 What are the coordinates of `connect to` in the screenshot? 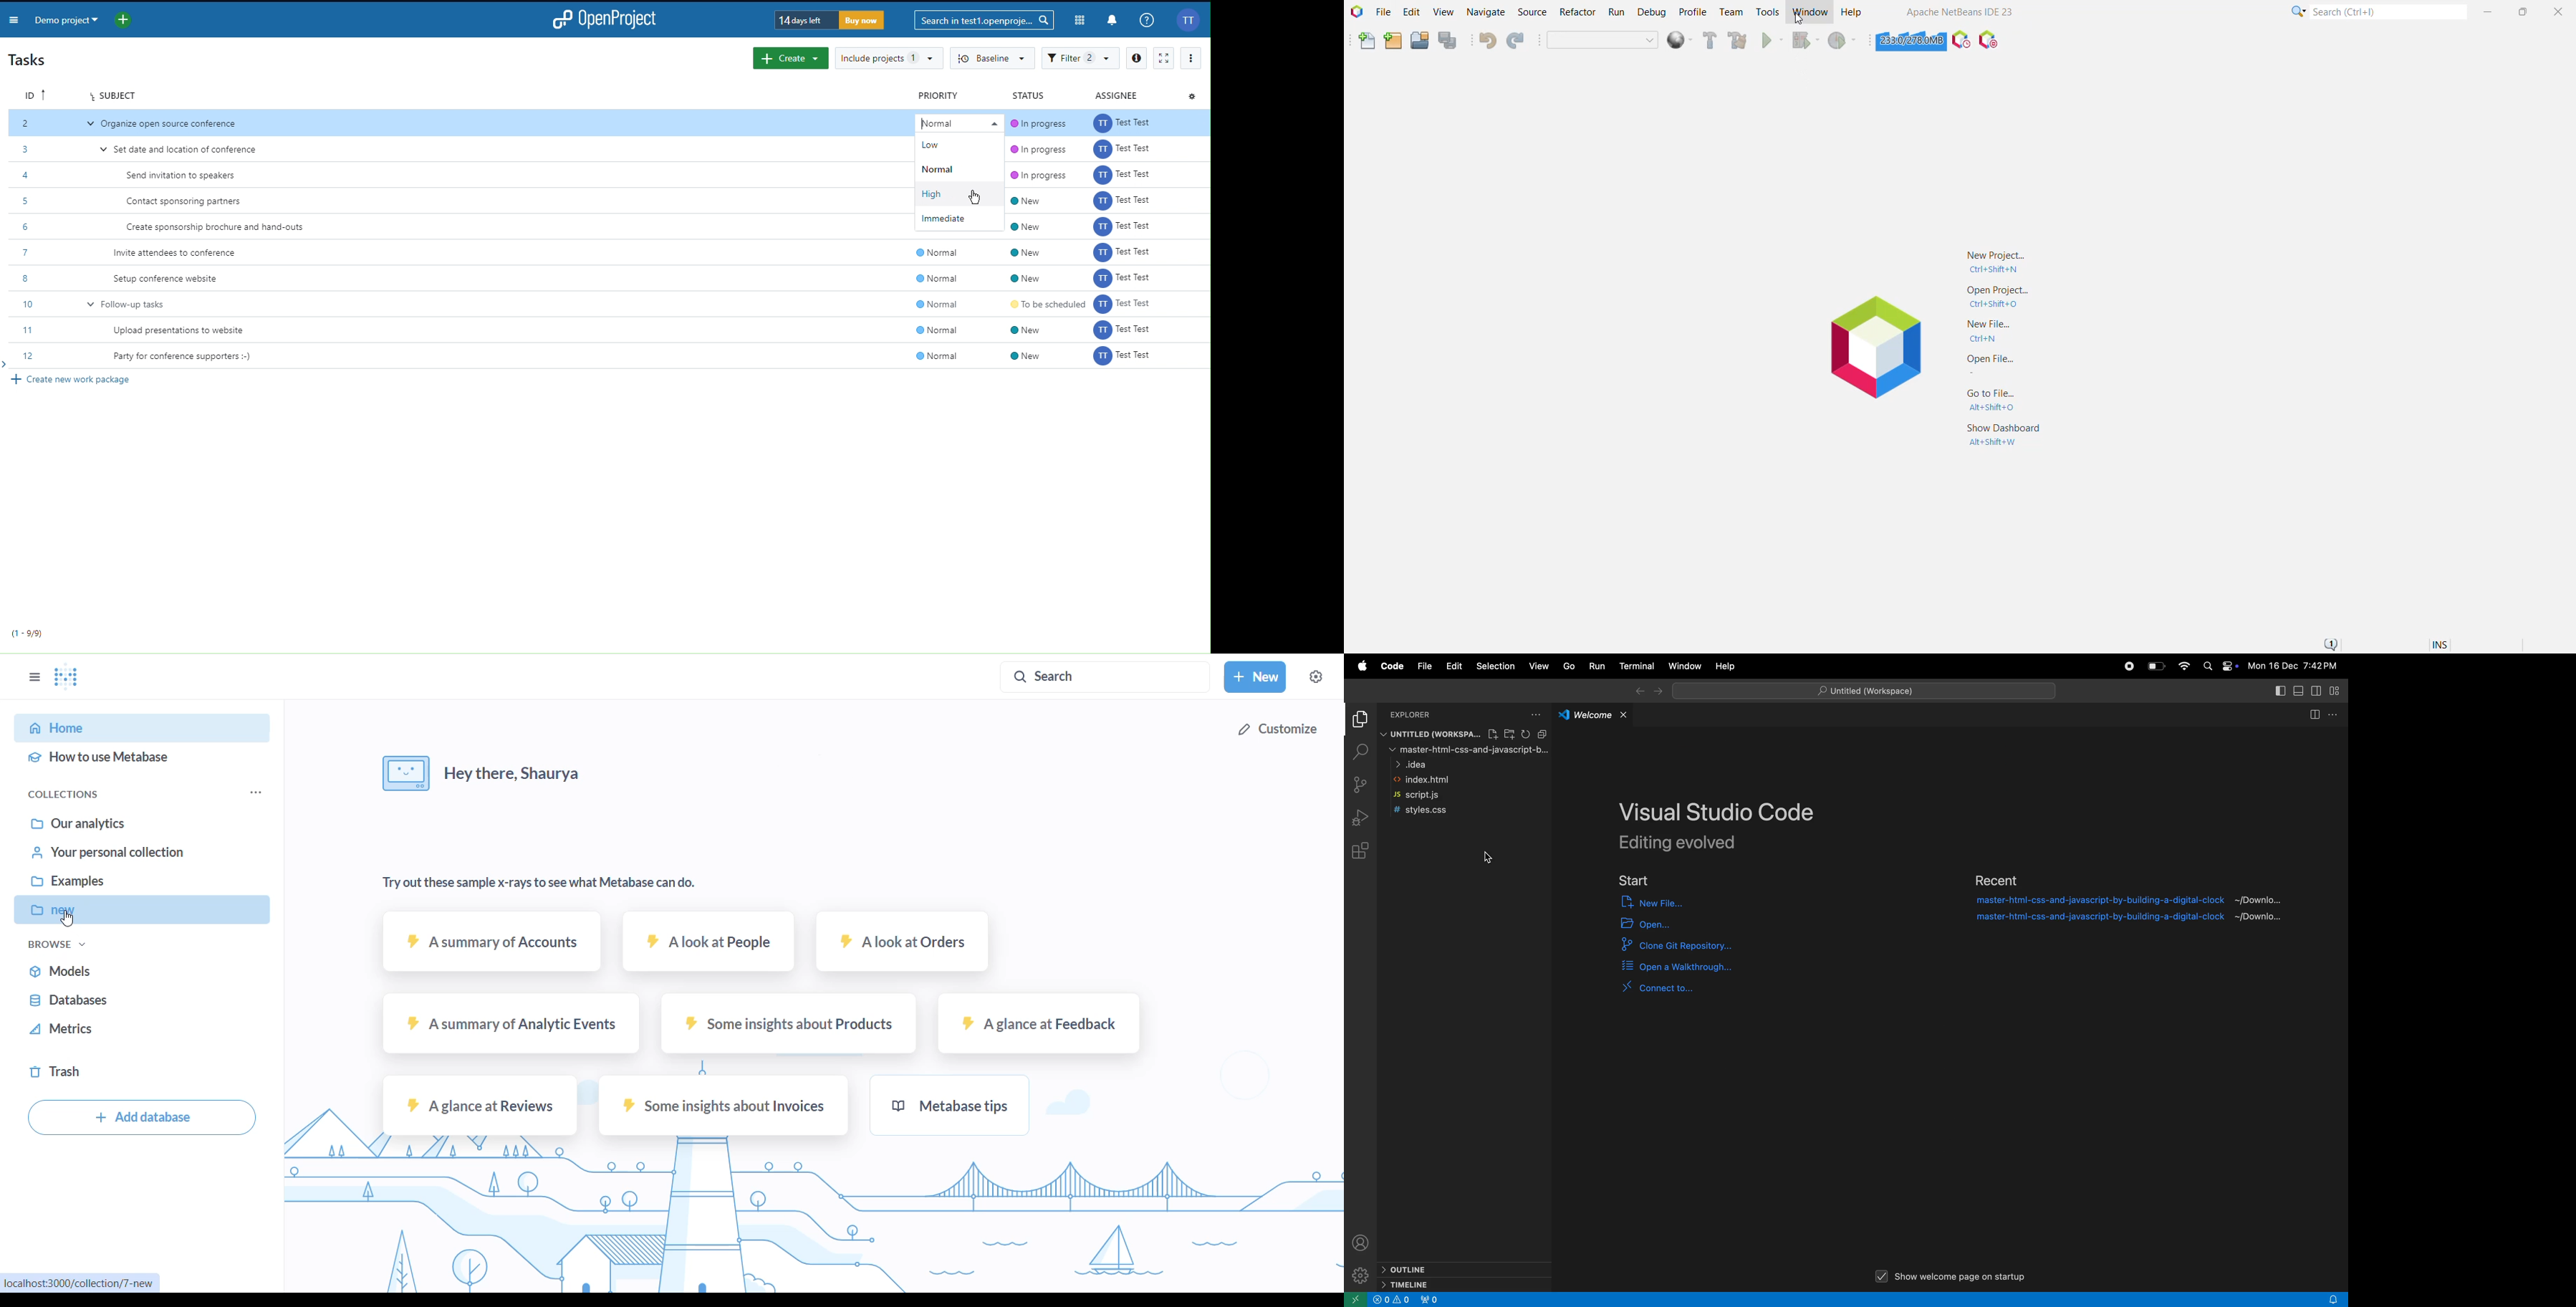 It's located at (1665, 988).